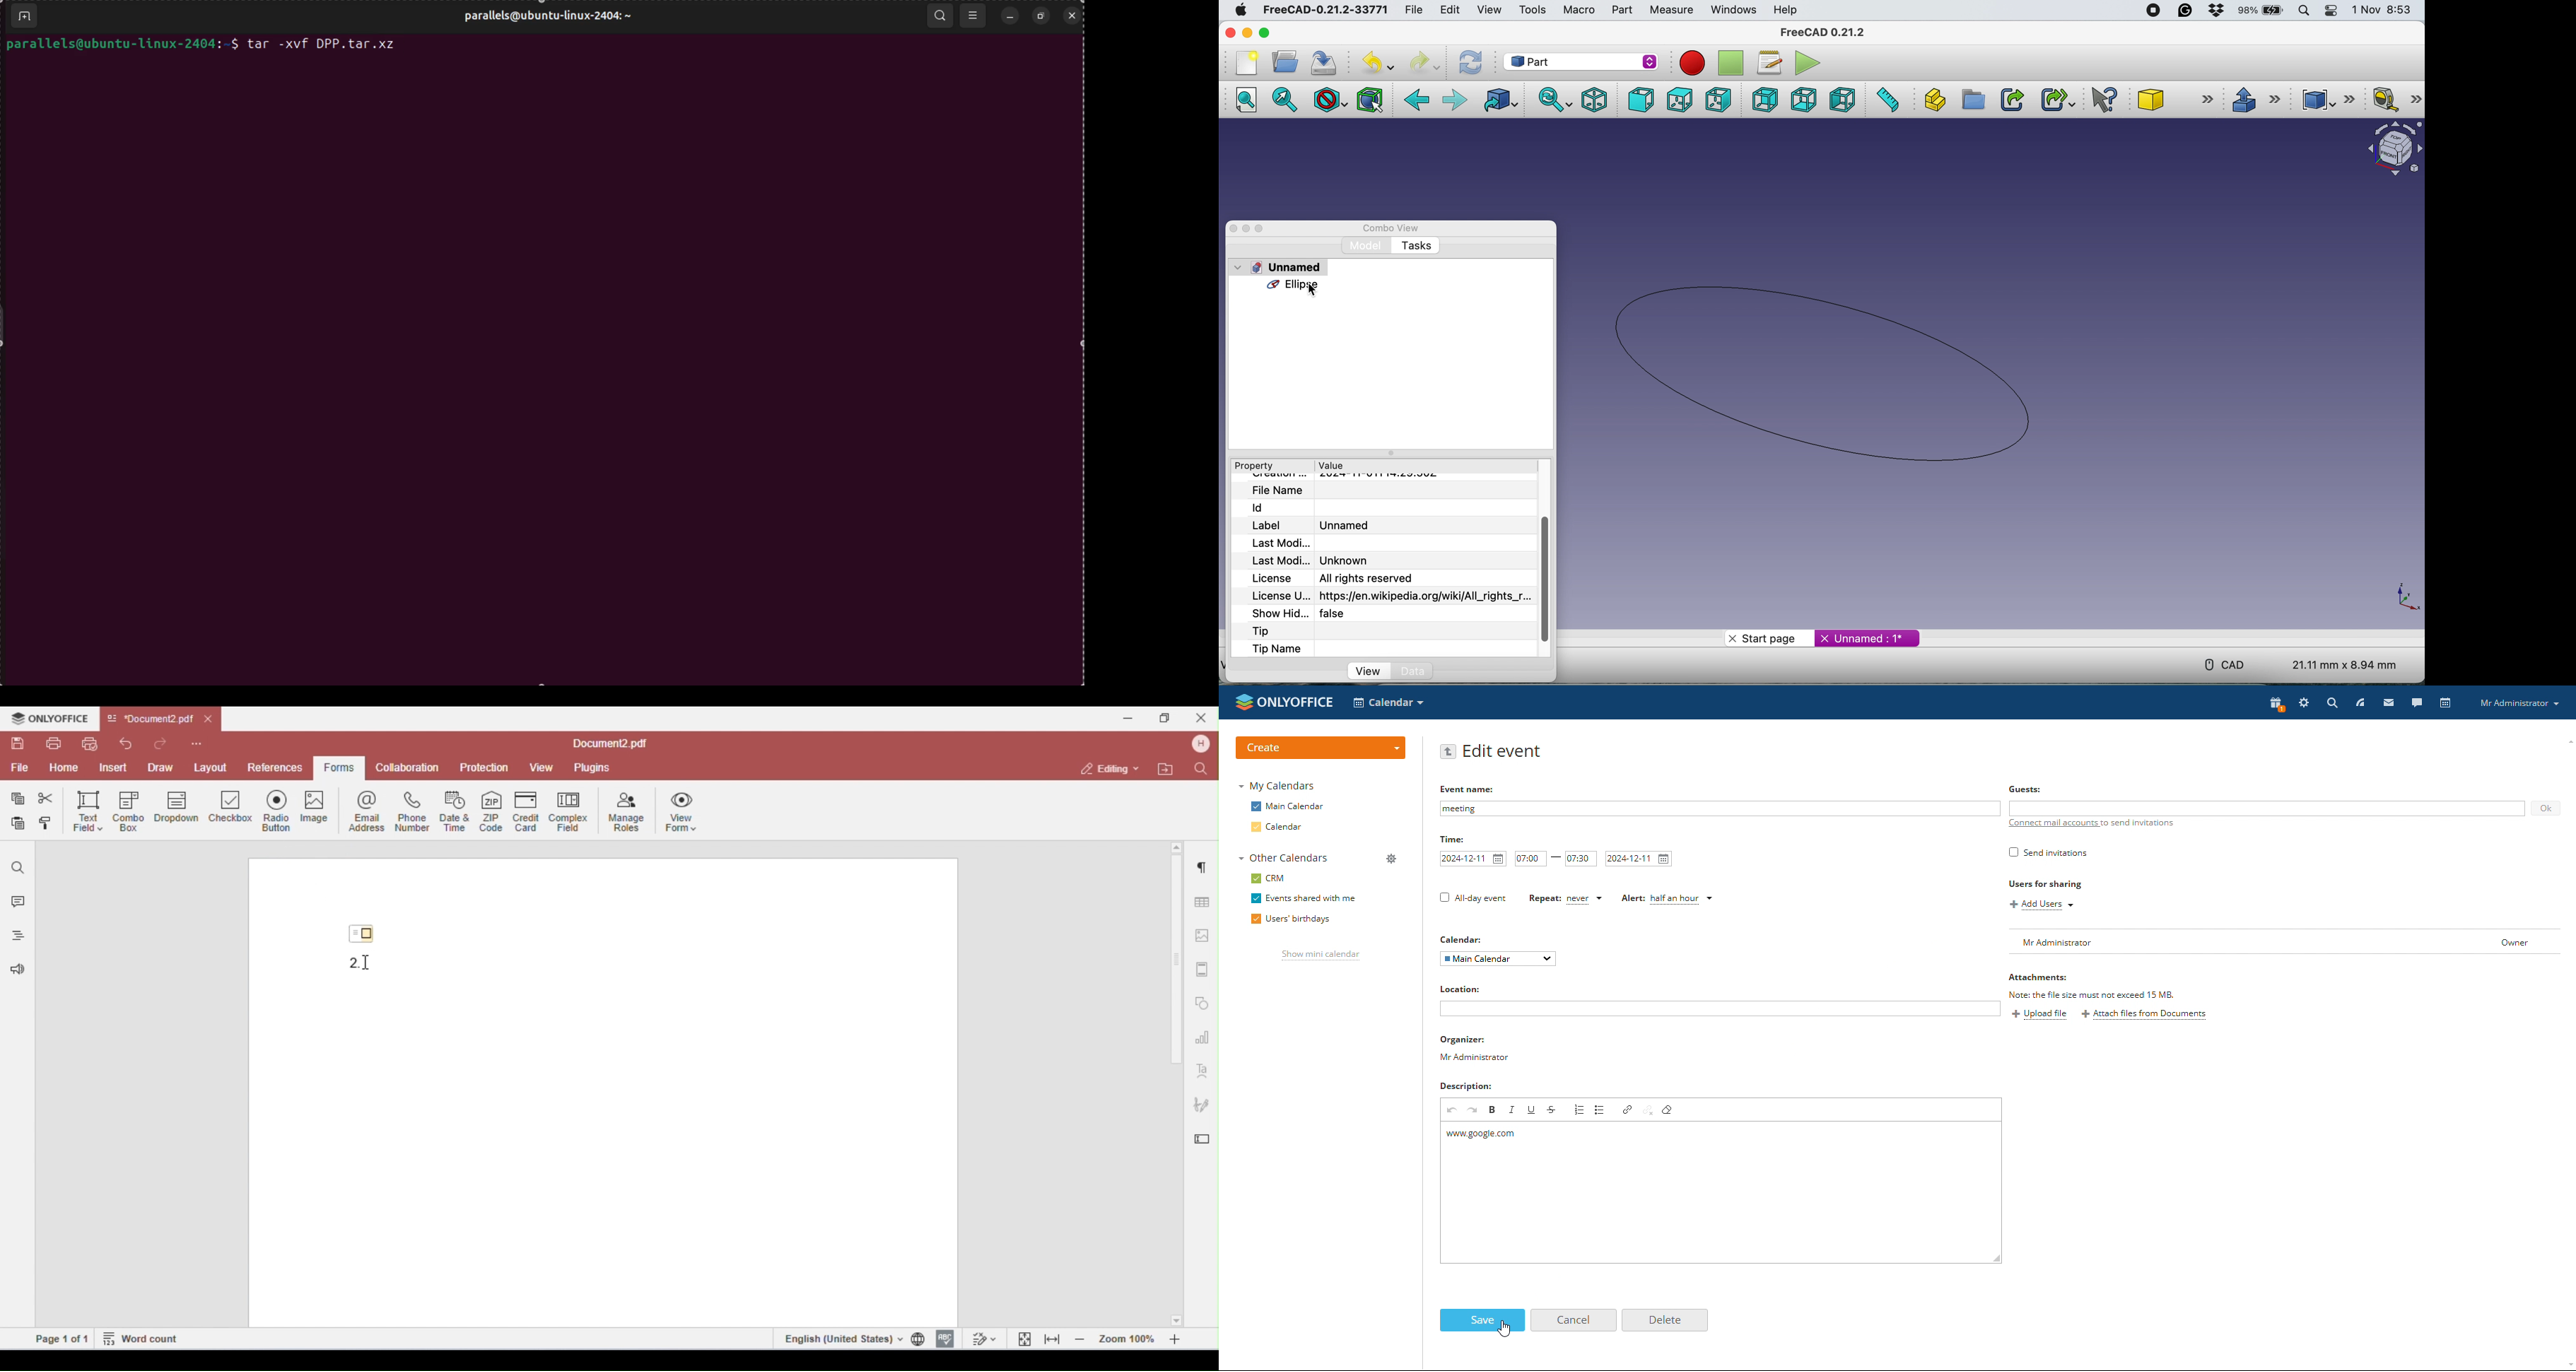 The width and height of the screenshot is (2576, 1372). What do you see at coordinates (2155, 10) in the screenshot?
I see `screen recorder` at bounding box center [2155, 10].